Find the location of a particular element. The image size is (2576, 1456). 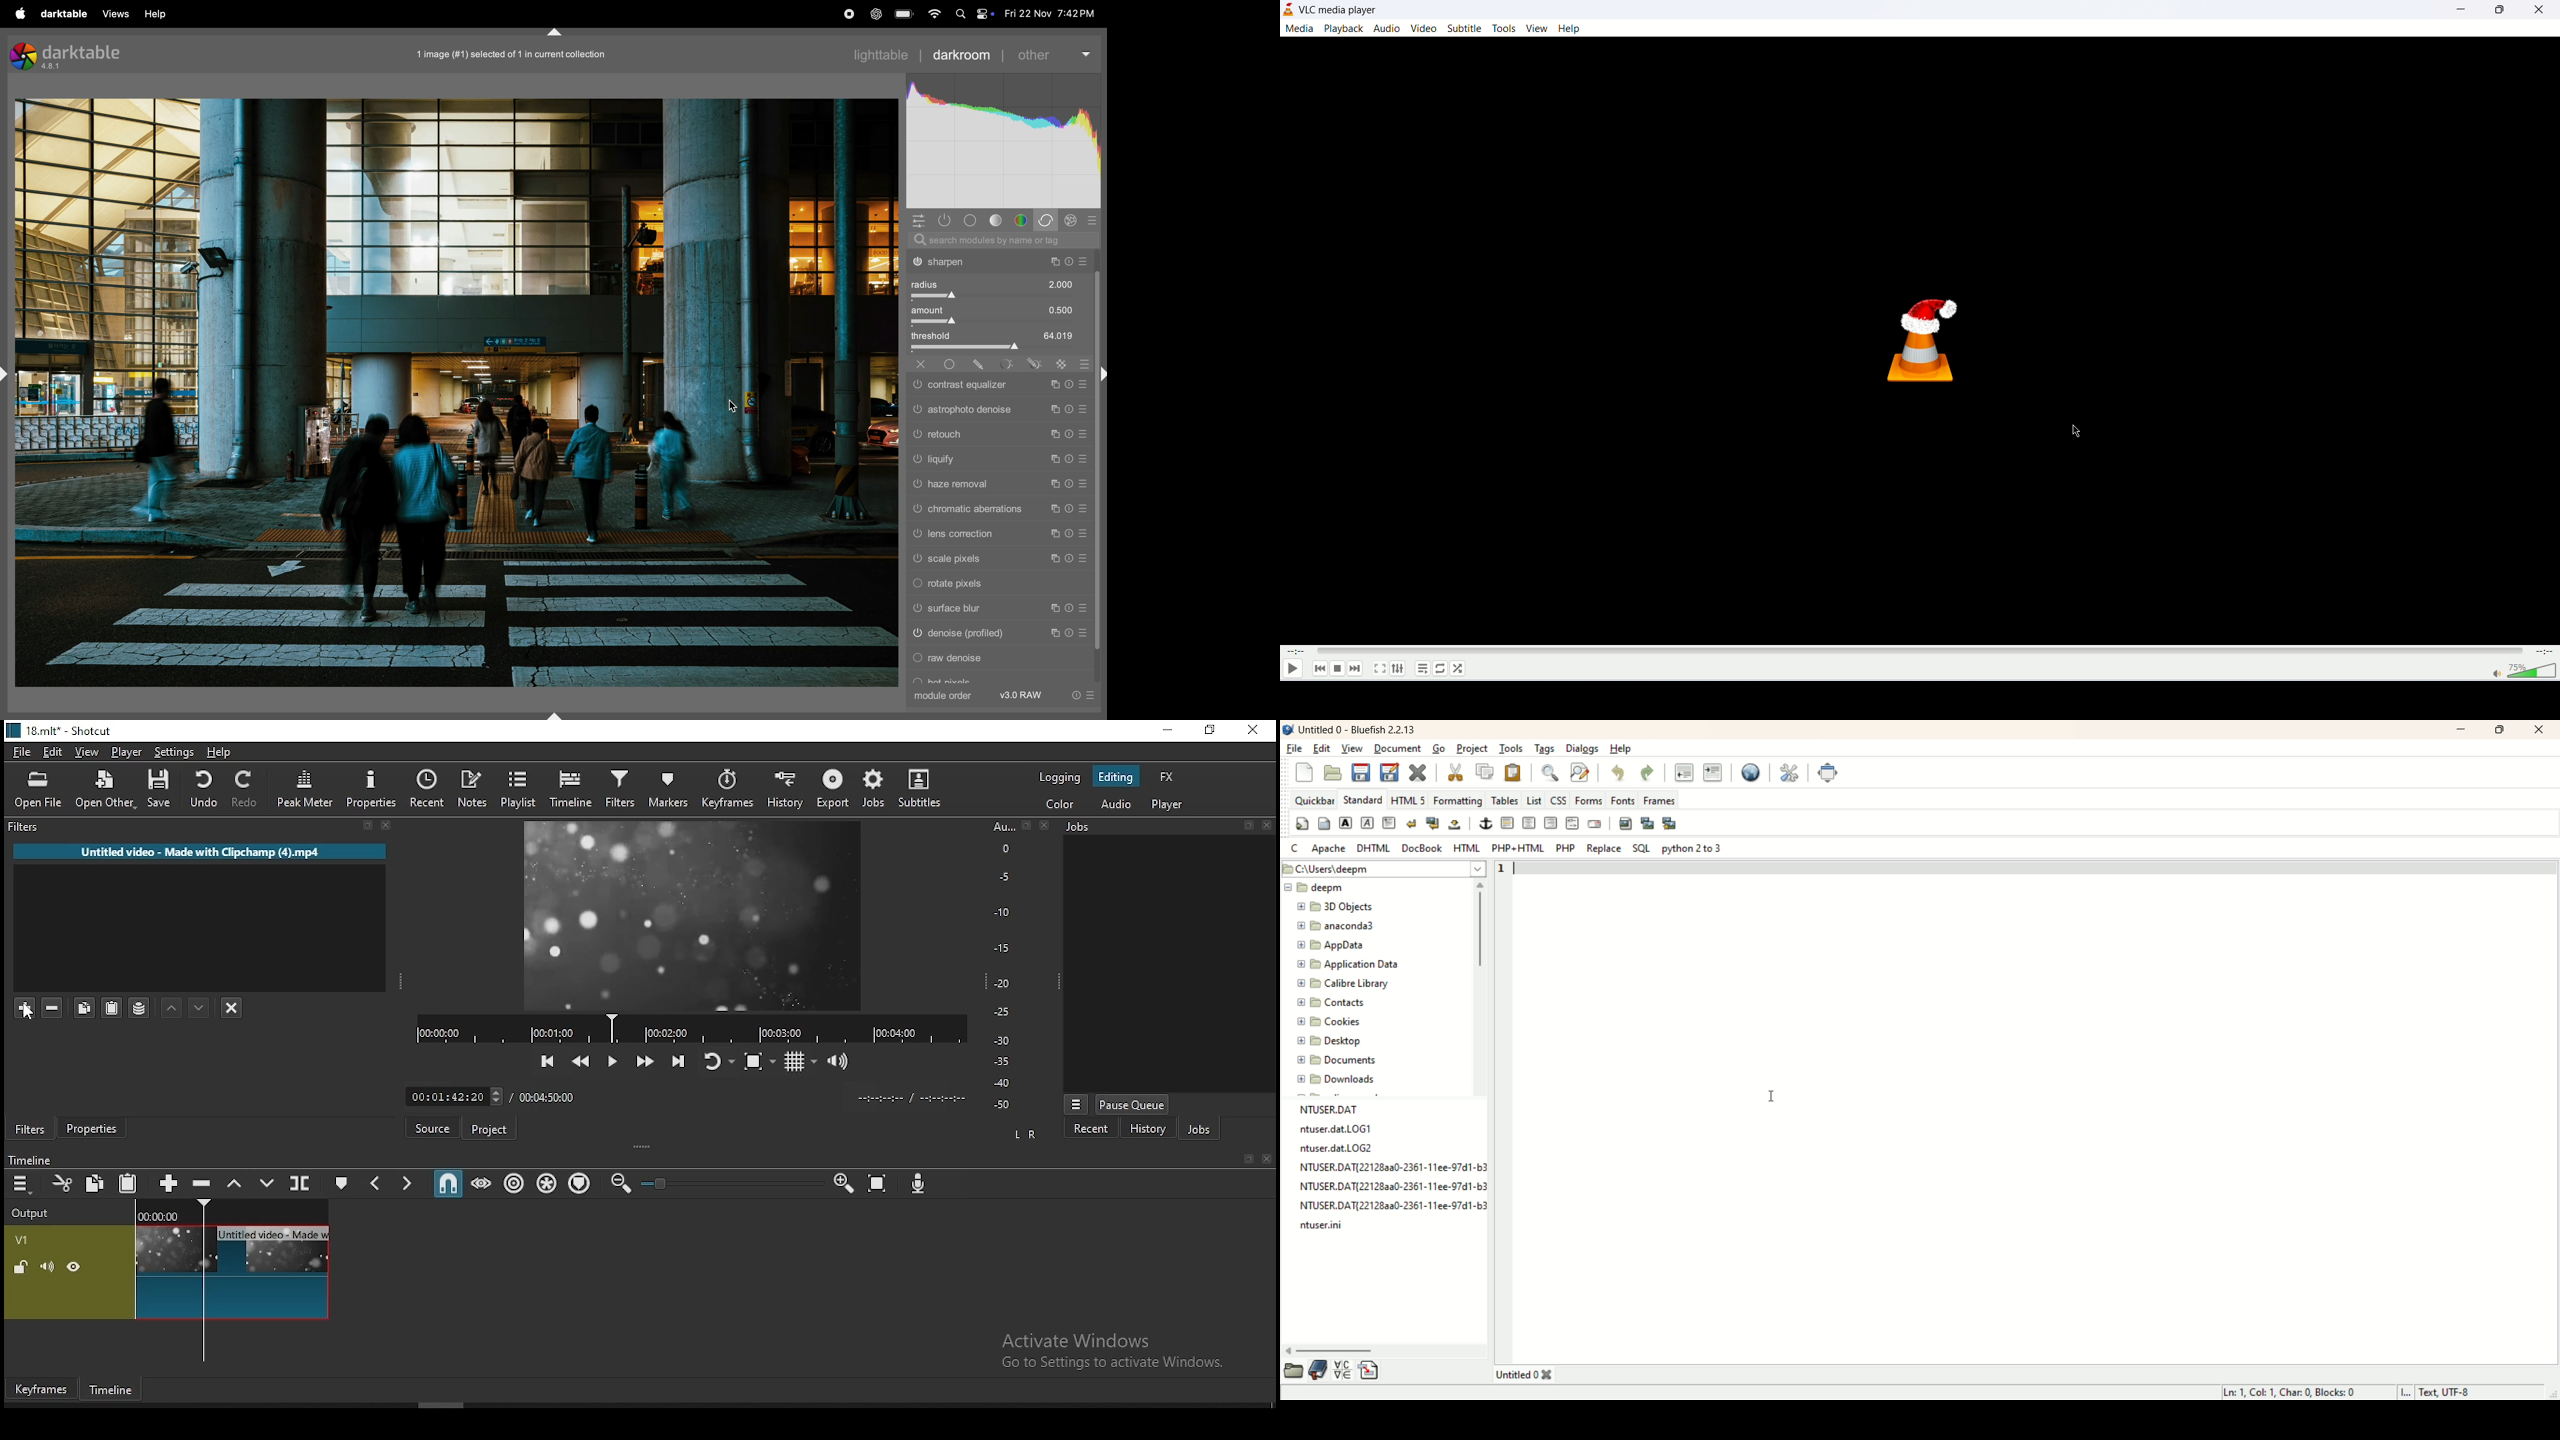

multi-thumbnails is located at coordinates (1671, 823).